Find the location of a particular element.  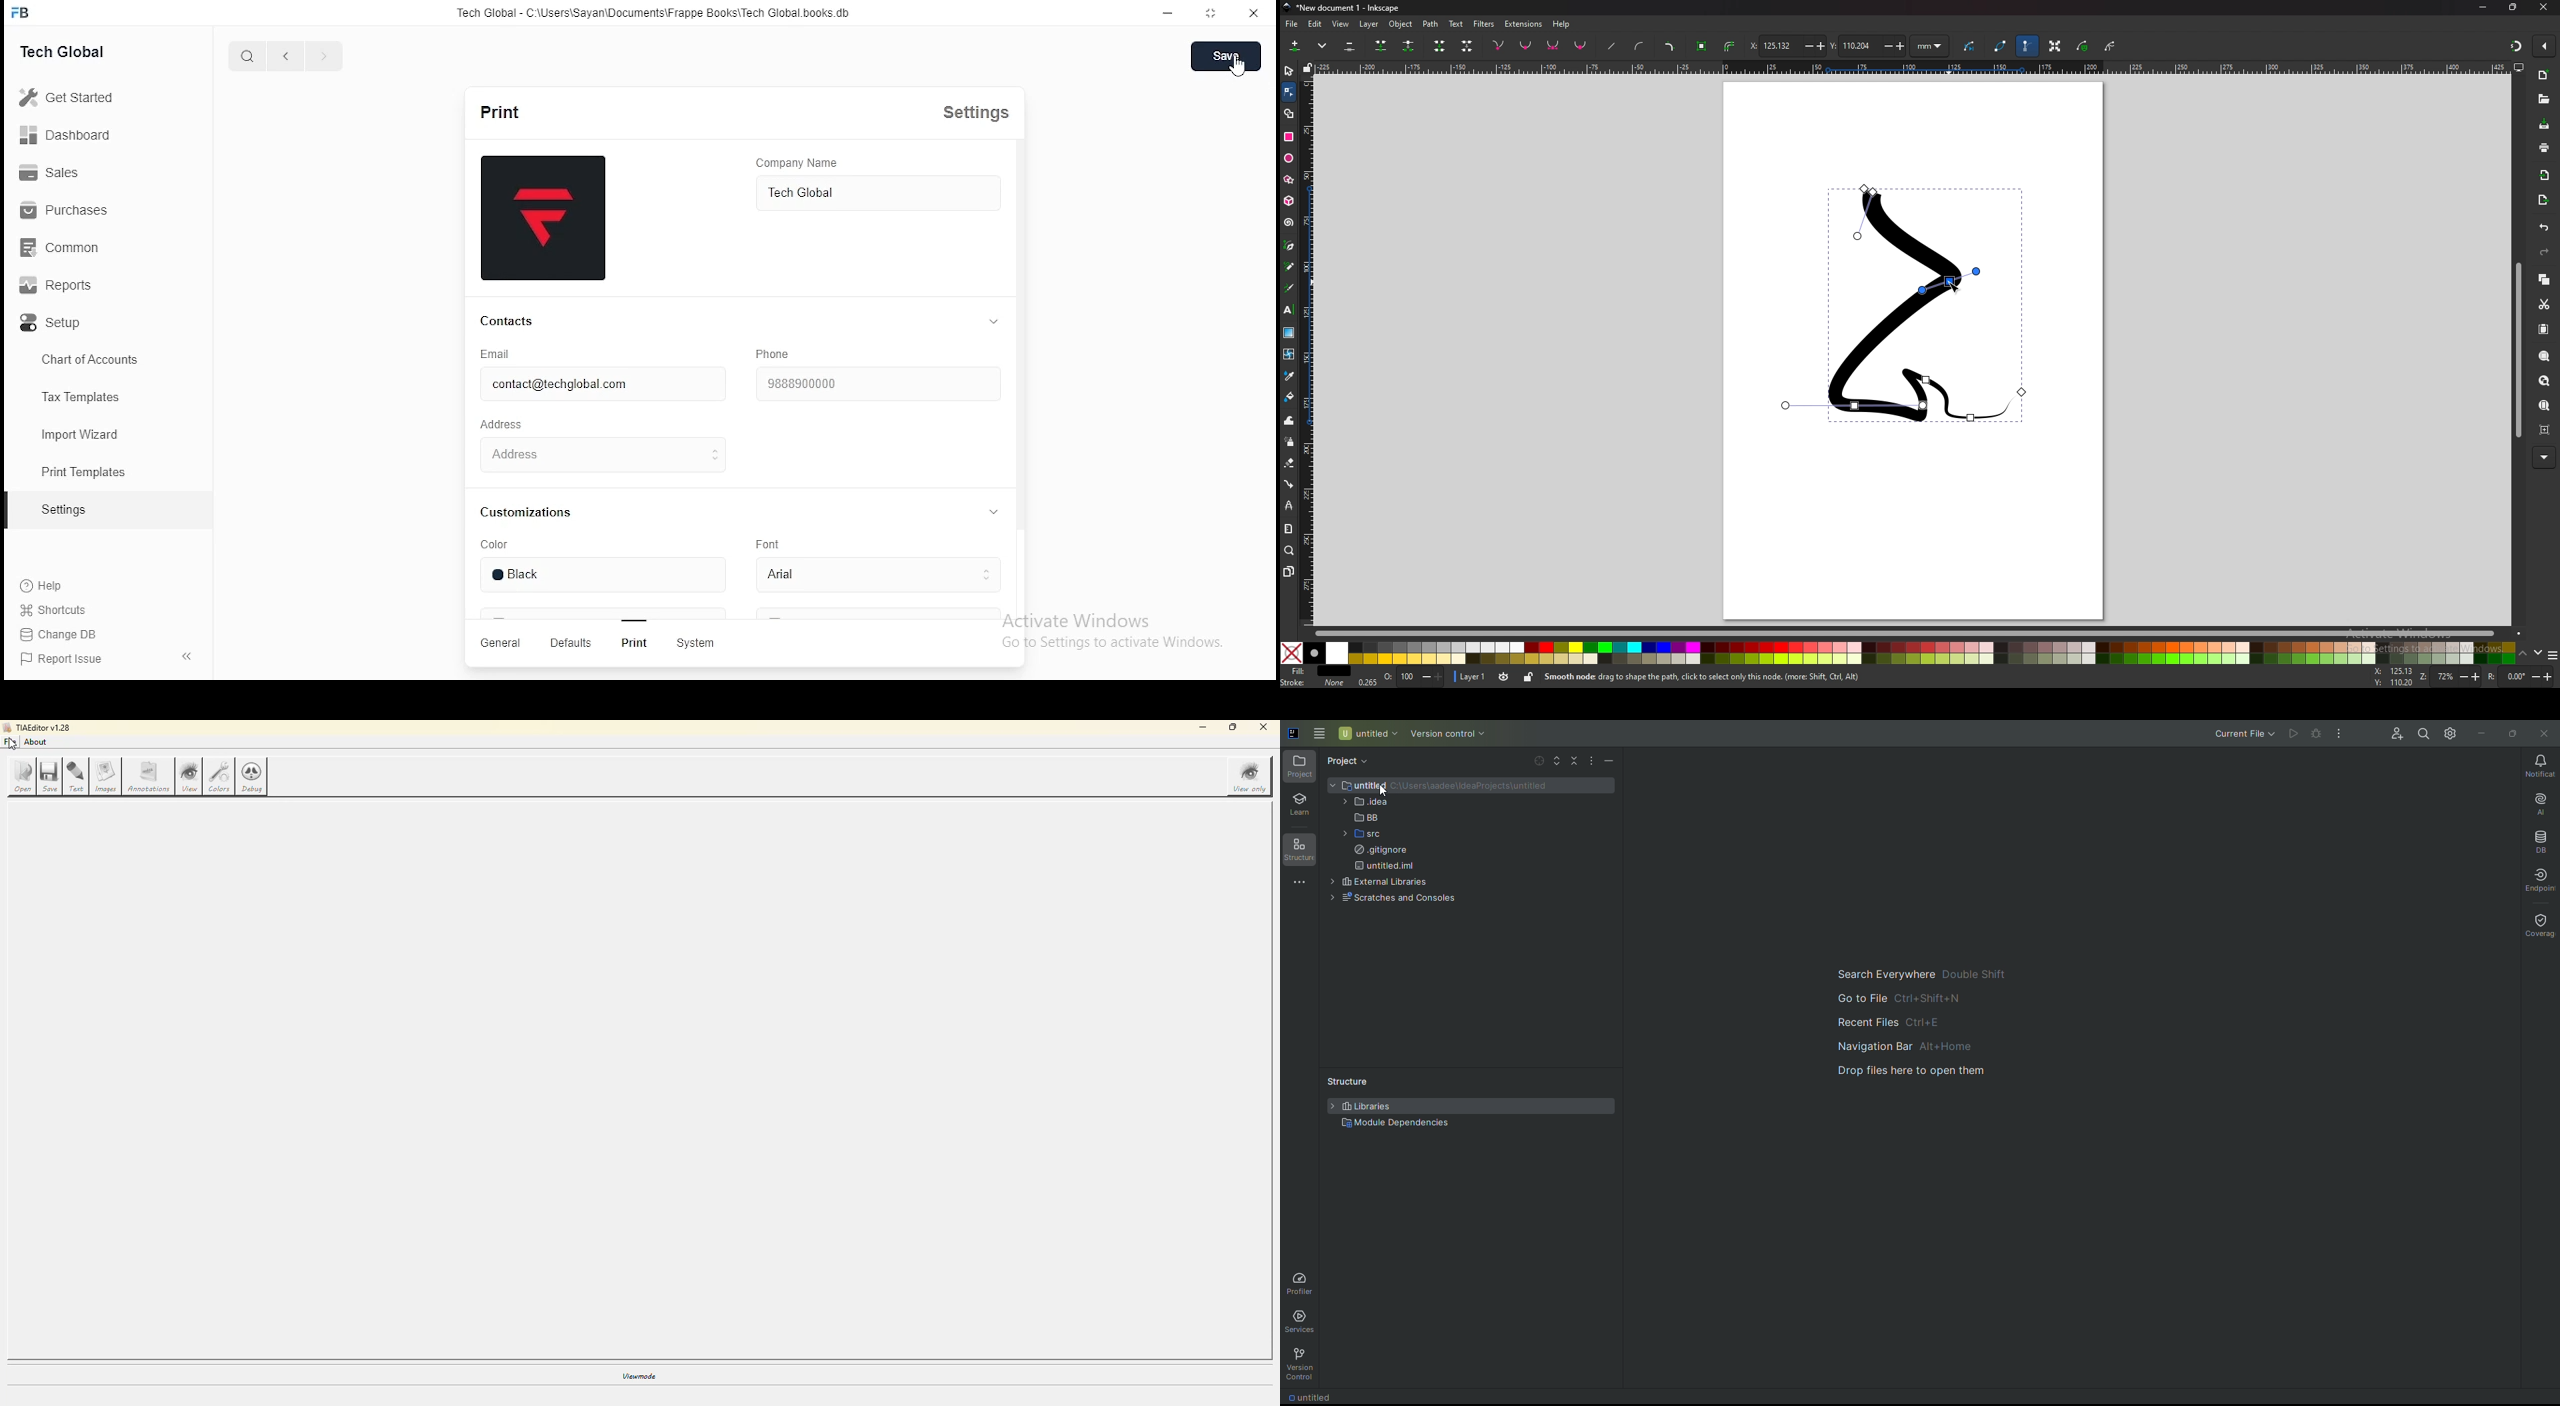

scroll bar is located at coordinates (1905, 634).